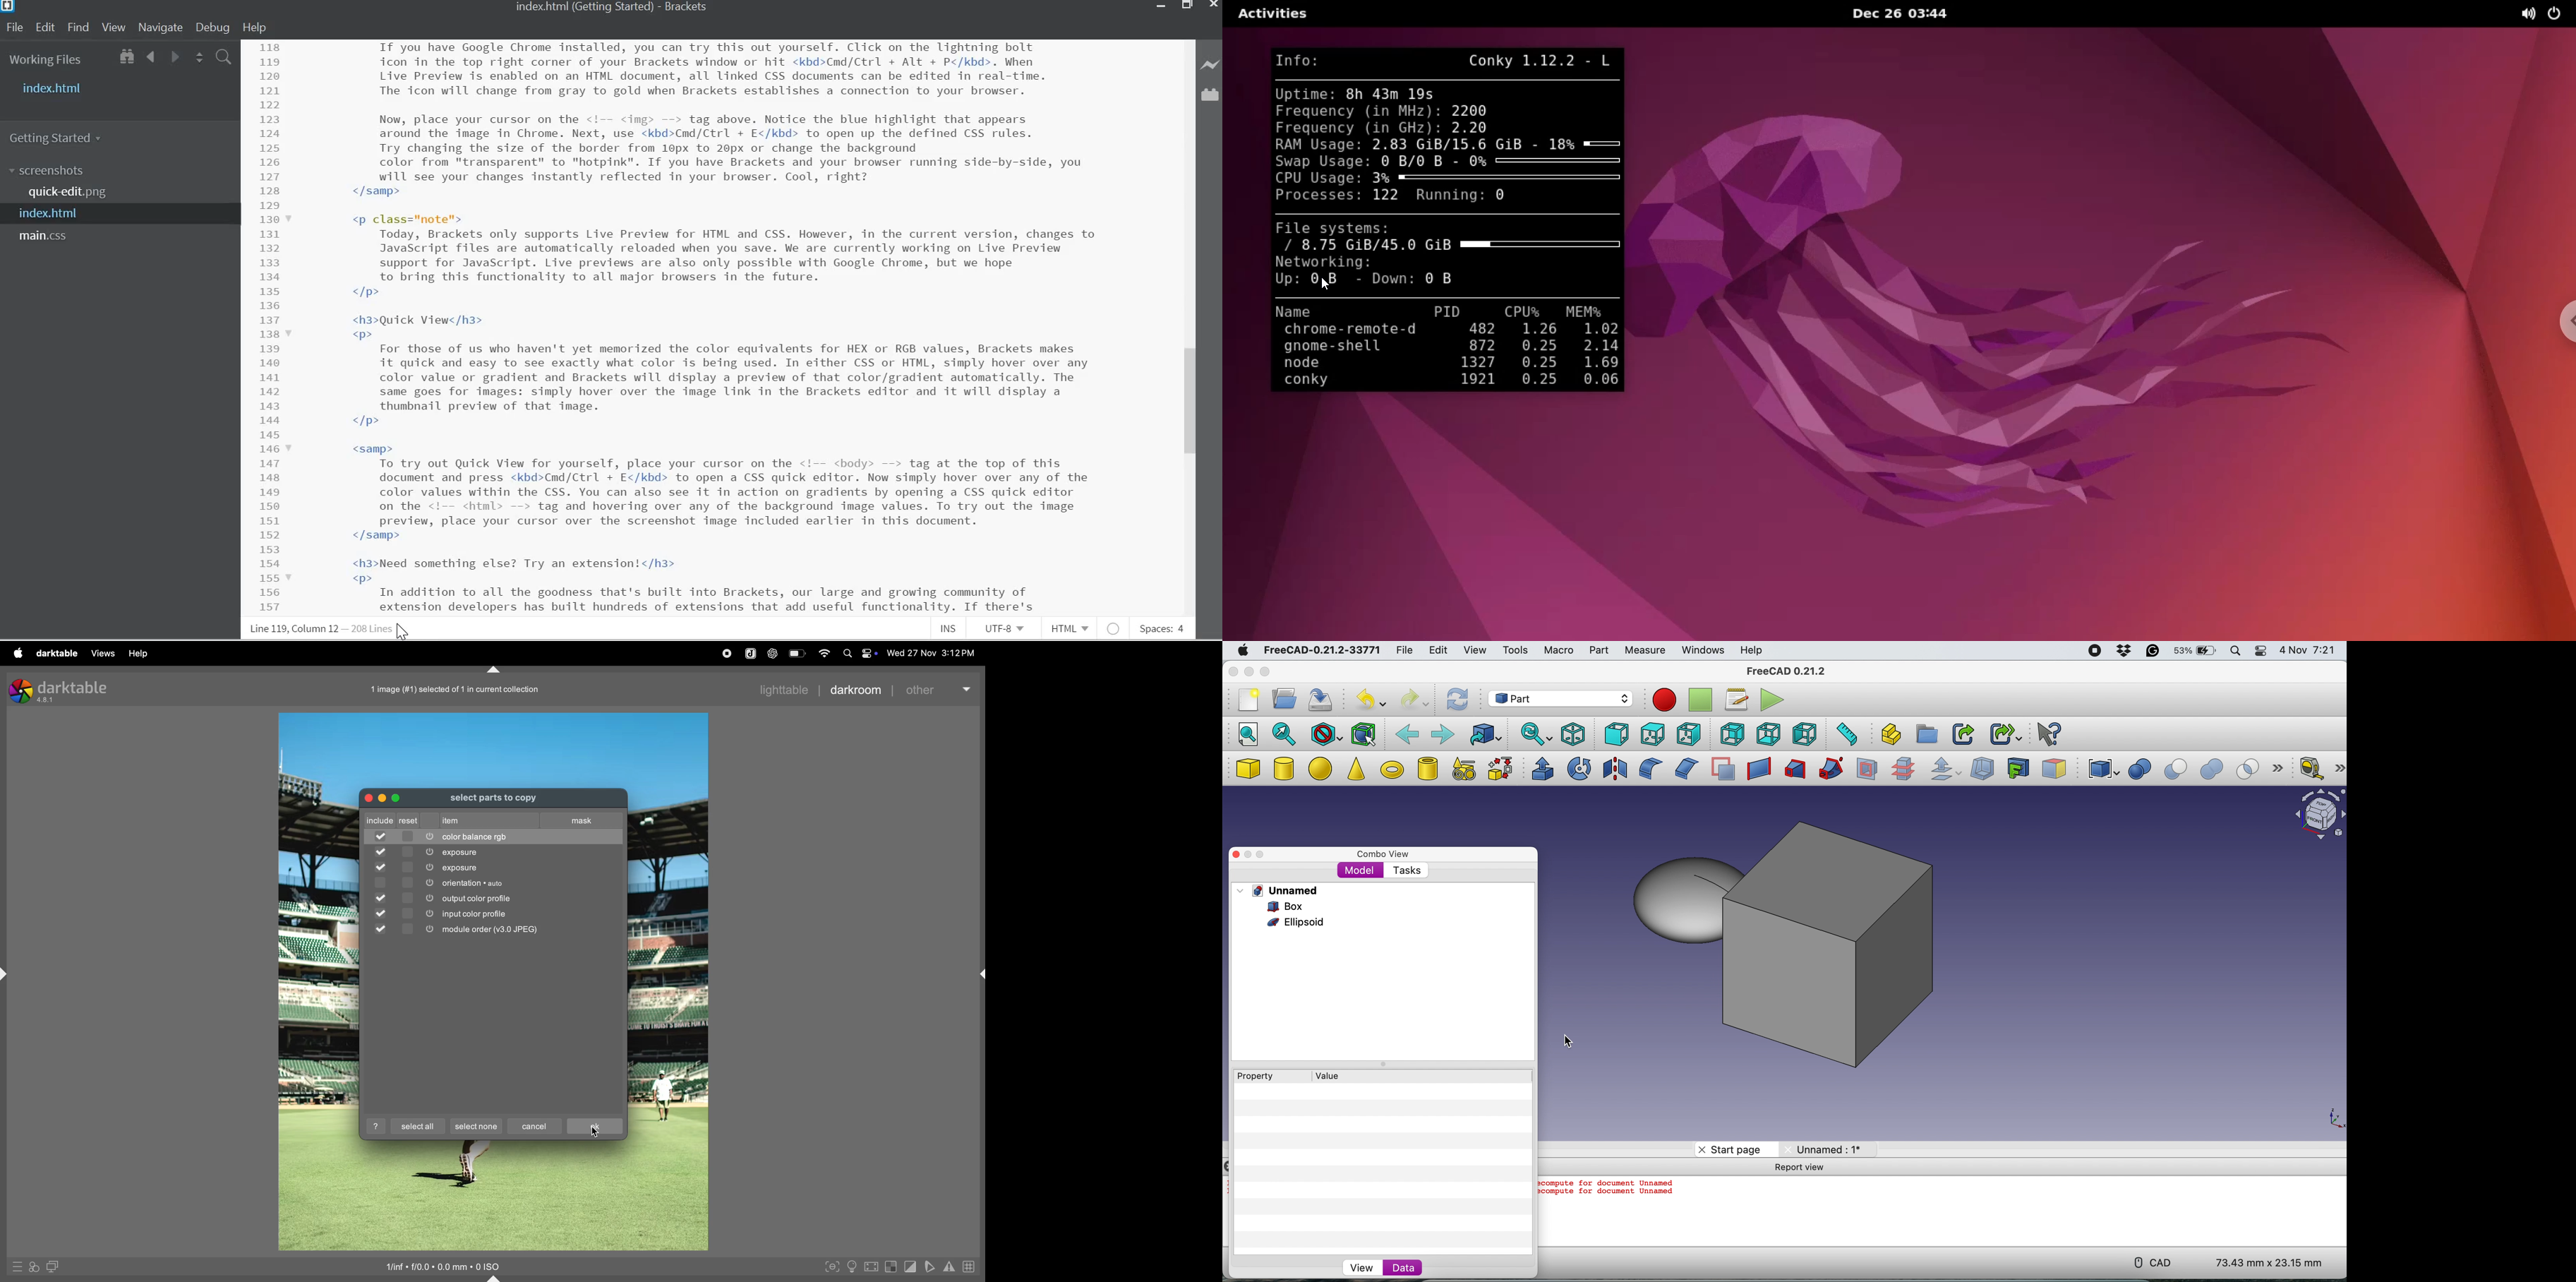 The height and width of the screenshot is (1288, 2576). What do you see at coordinates (2139, 770) in the screenshot?
I see `boolean` at bounding box center [2139, 770].